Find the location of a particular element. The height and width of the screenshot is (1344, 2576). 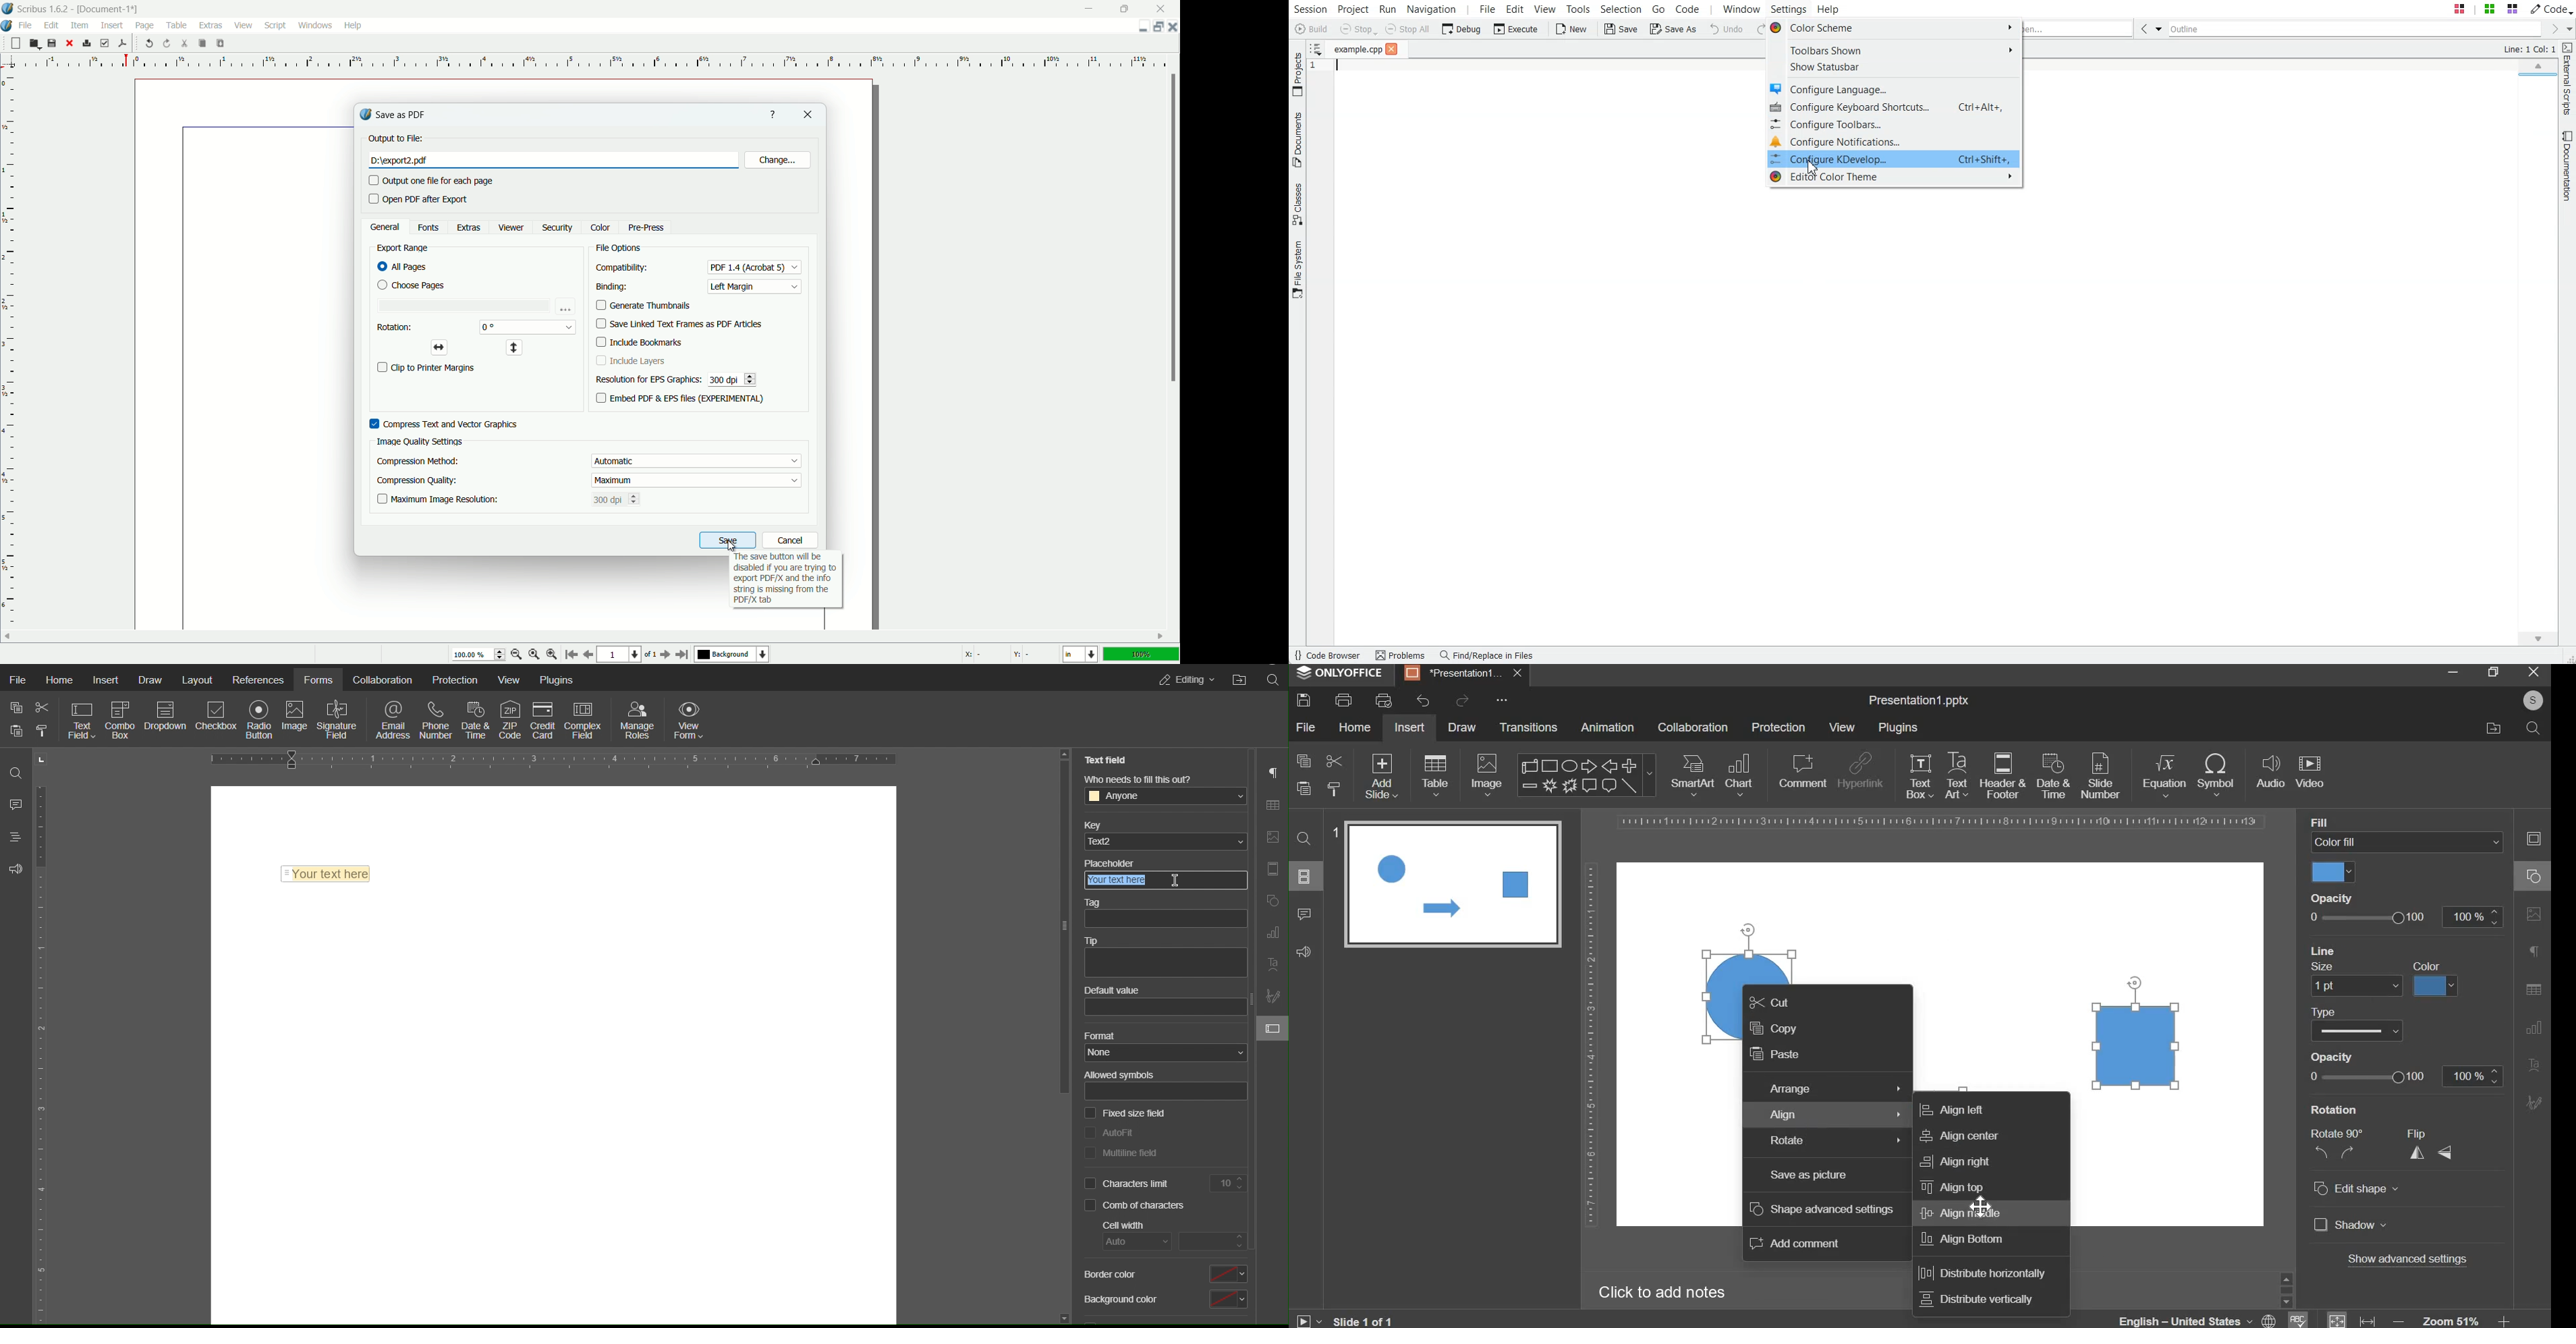

scroll bar is located at coordinates (1172, 228).